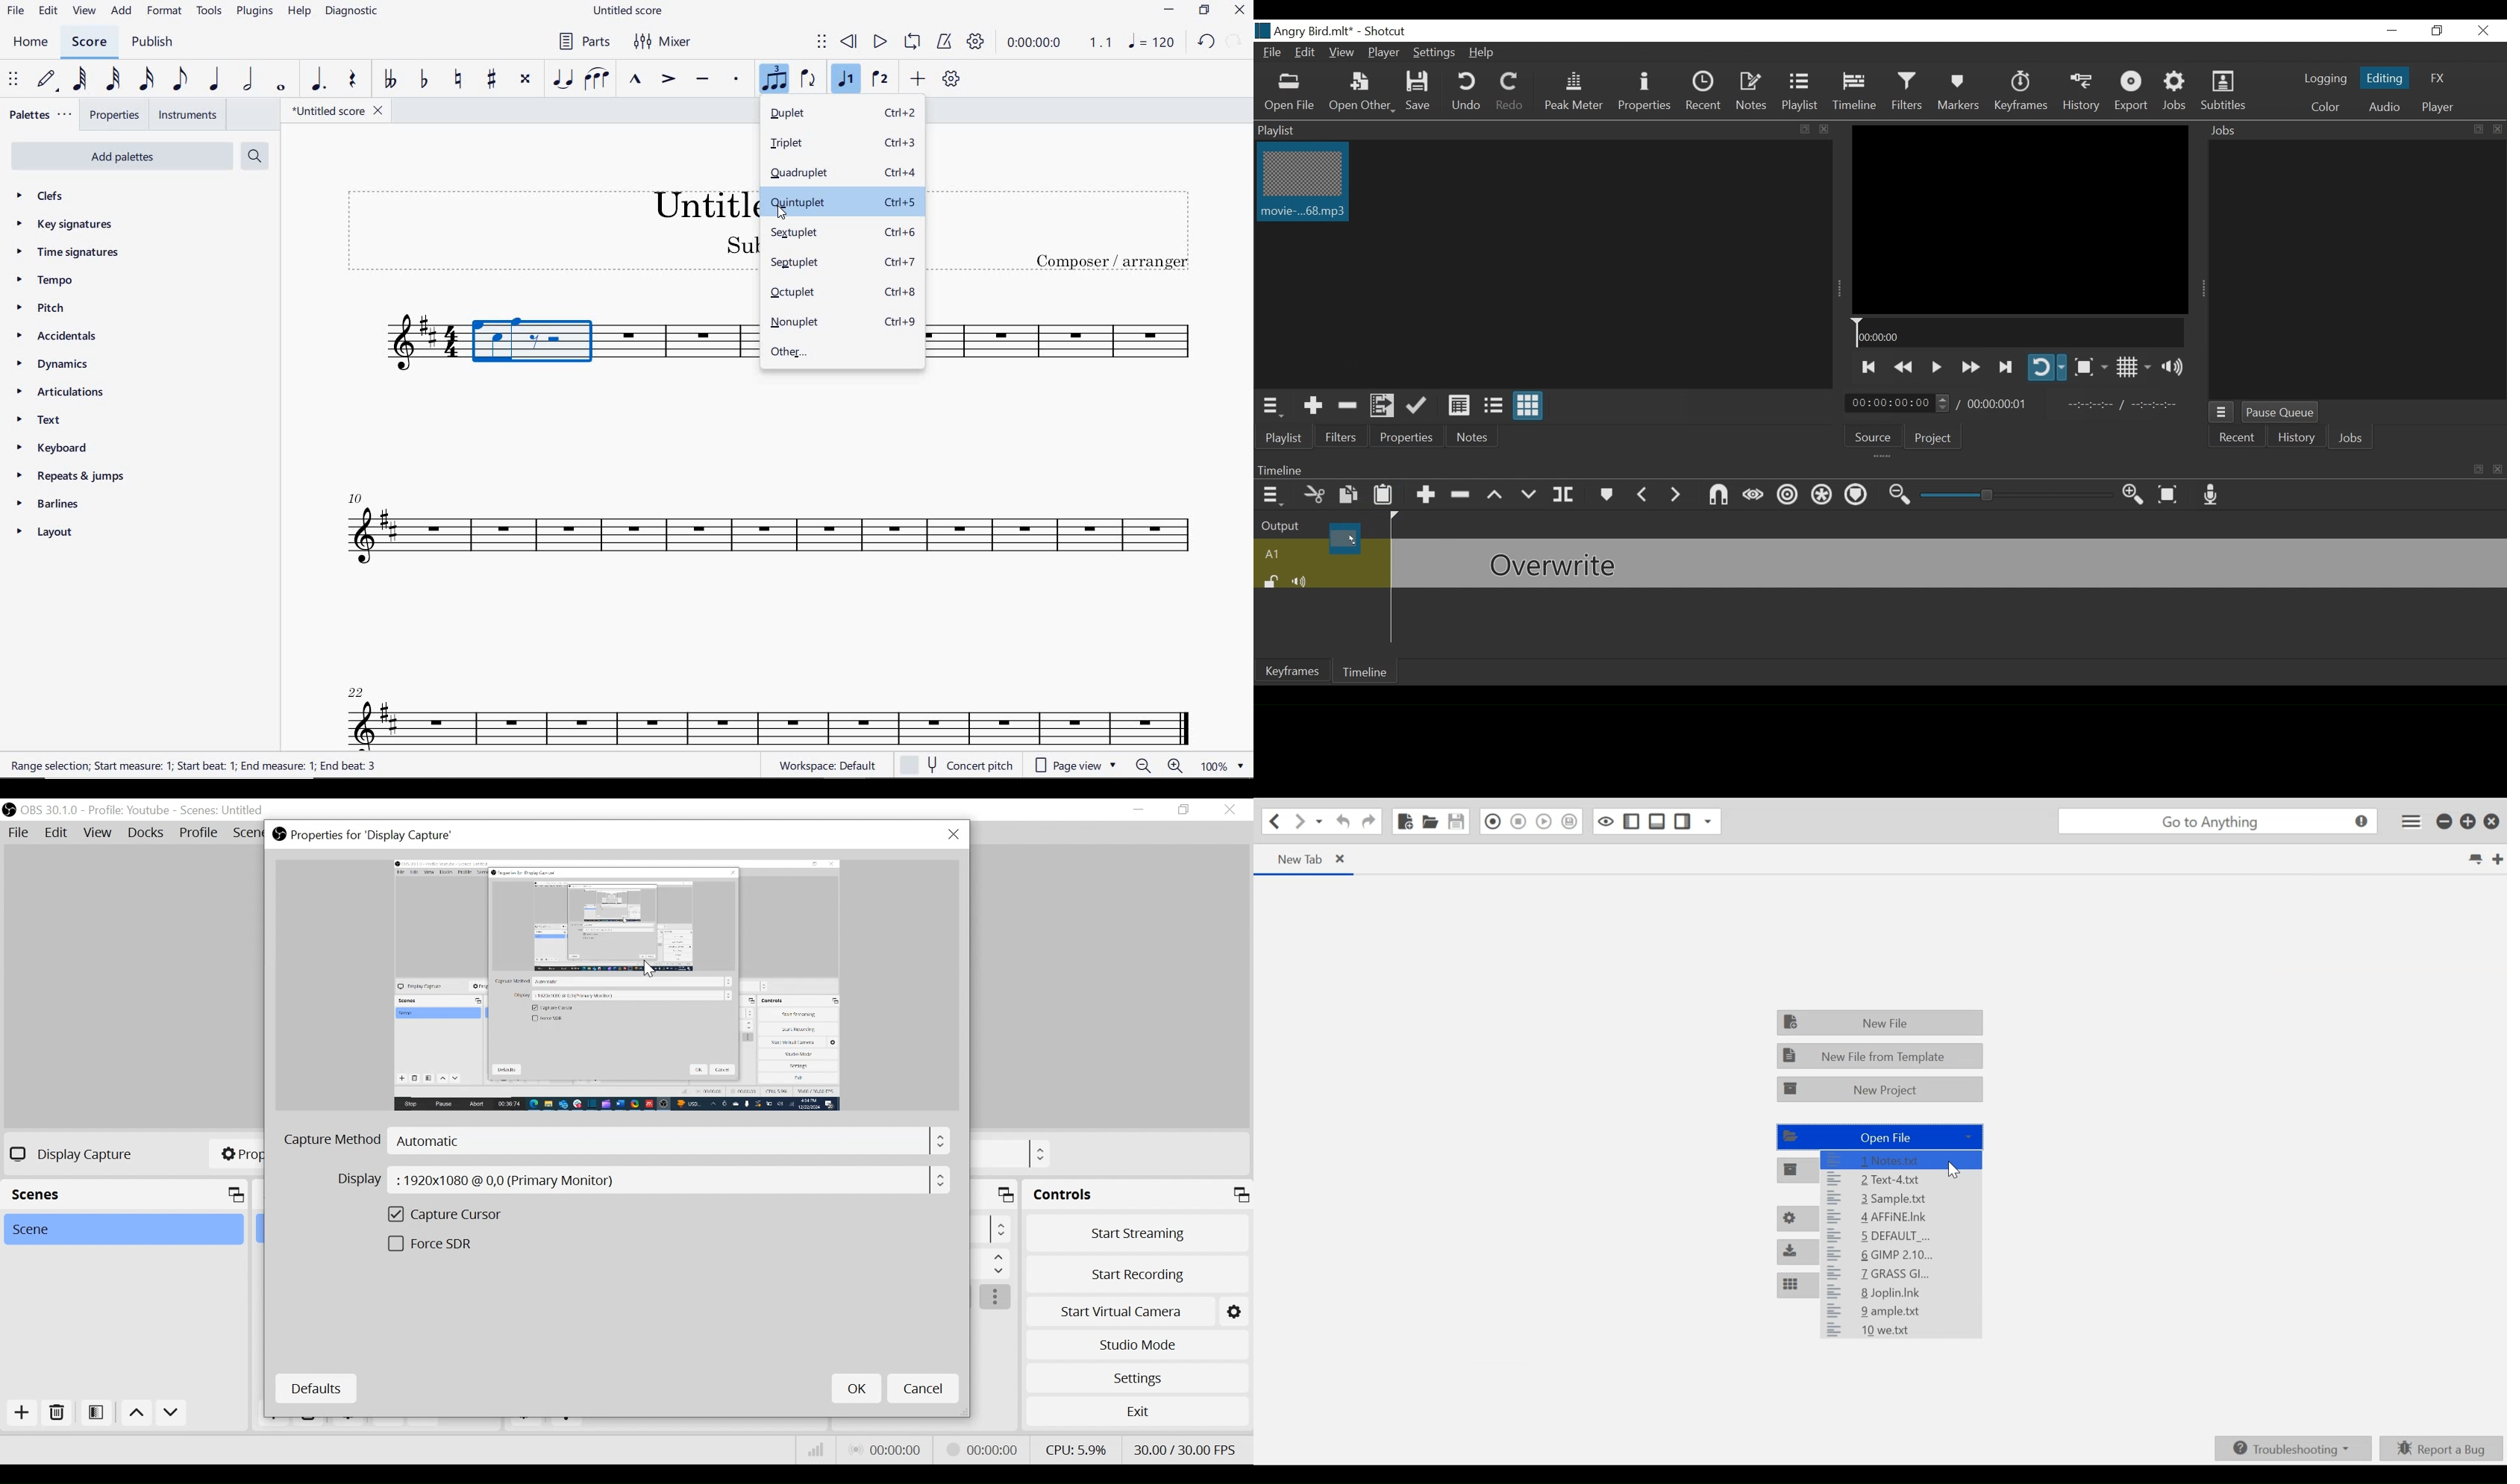 The image size is (2520, 1484). Describe the element at coordinates (55, 1413) in the screenshot. I see `Delete` at that location.